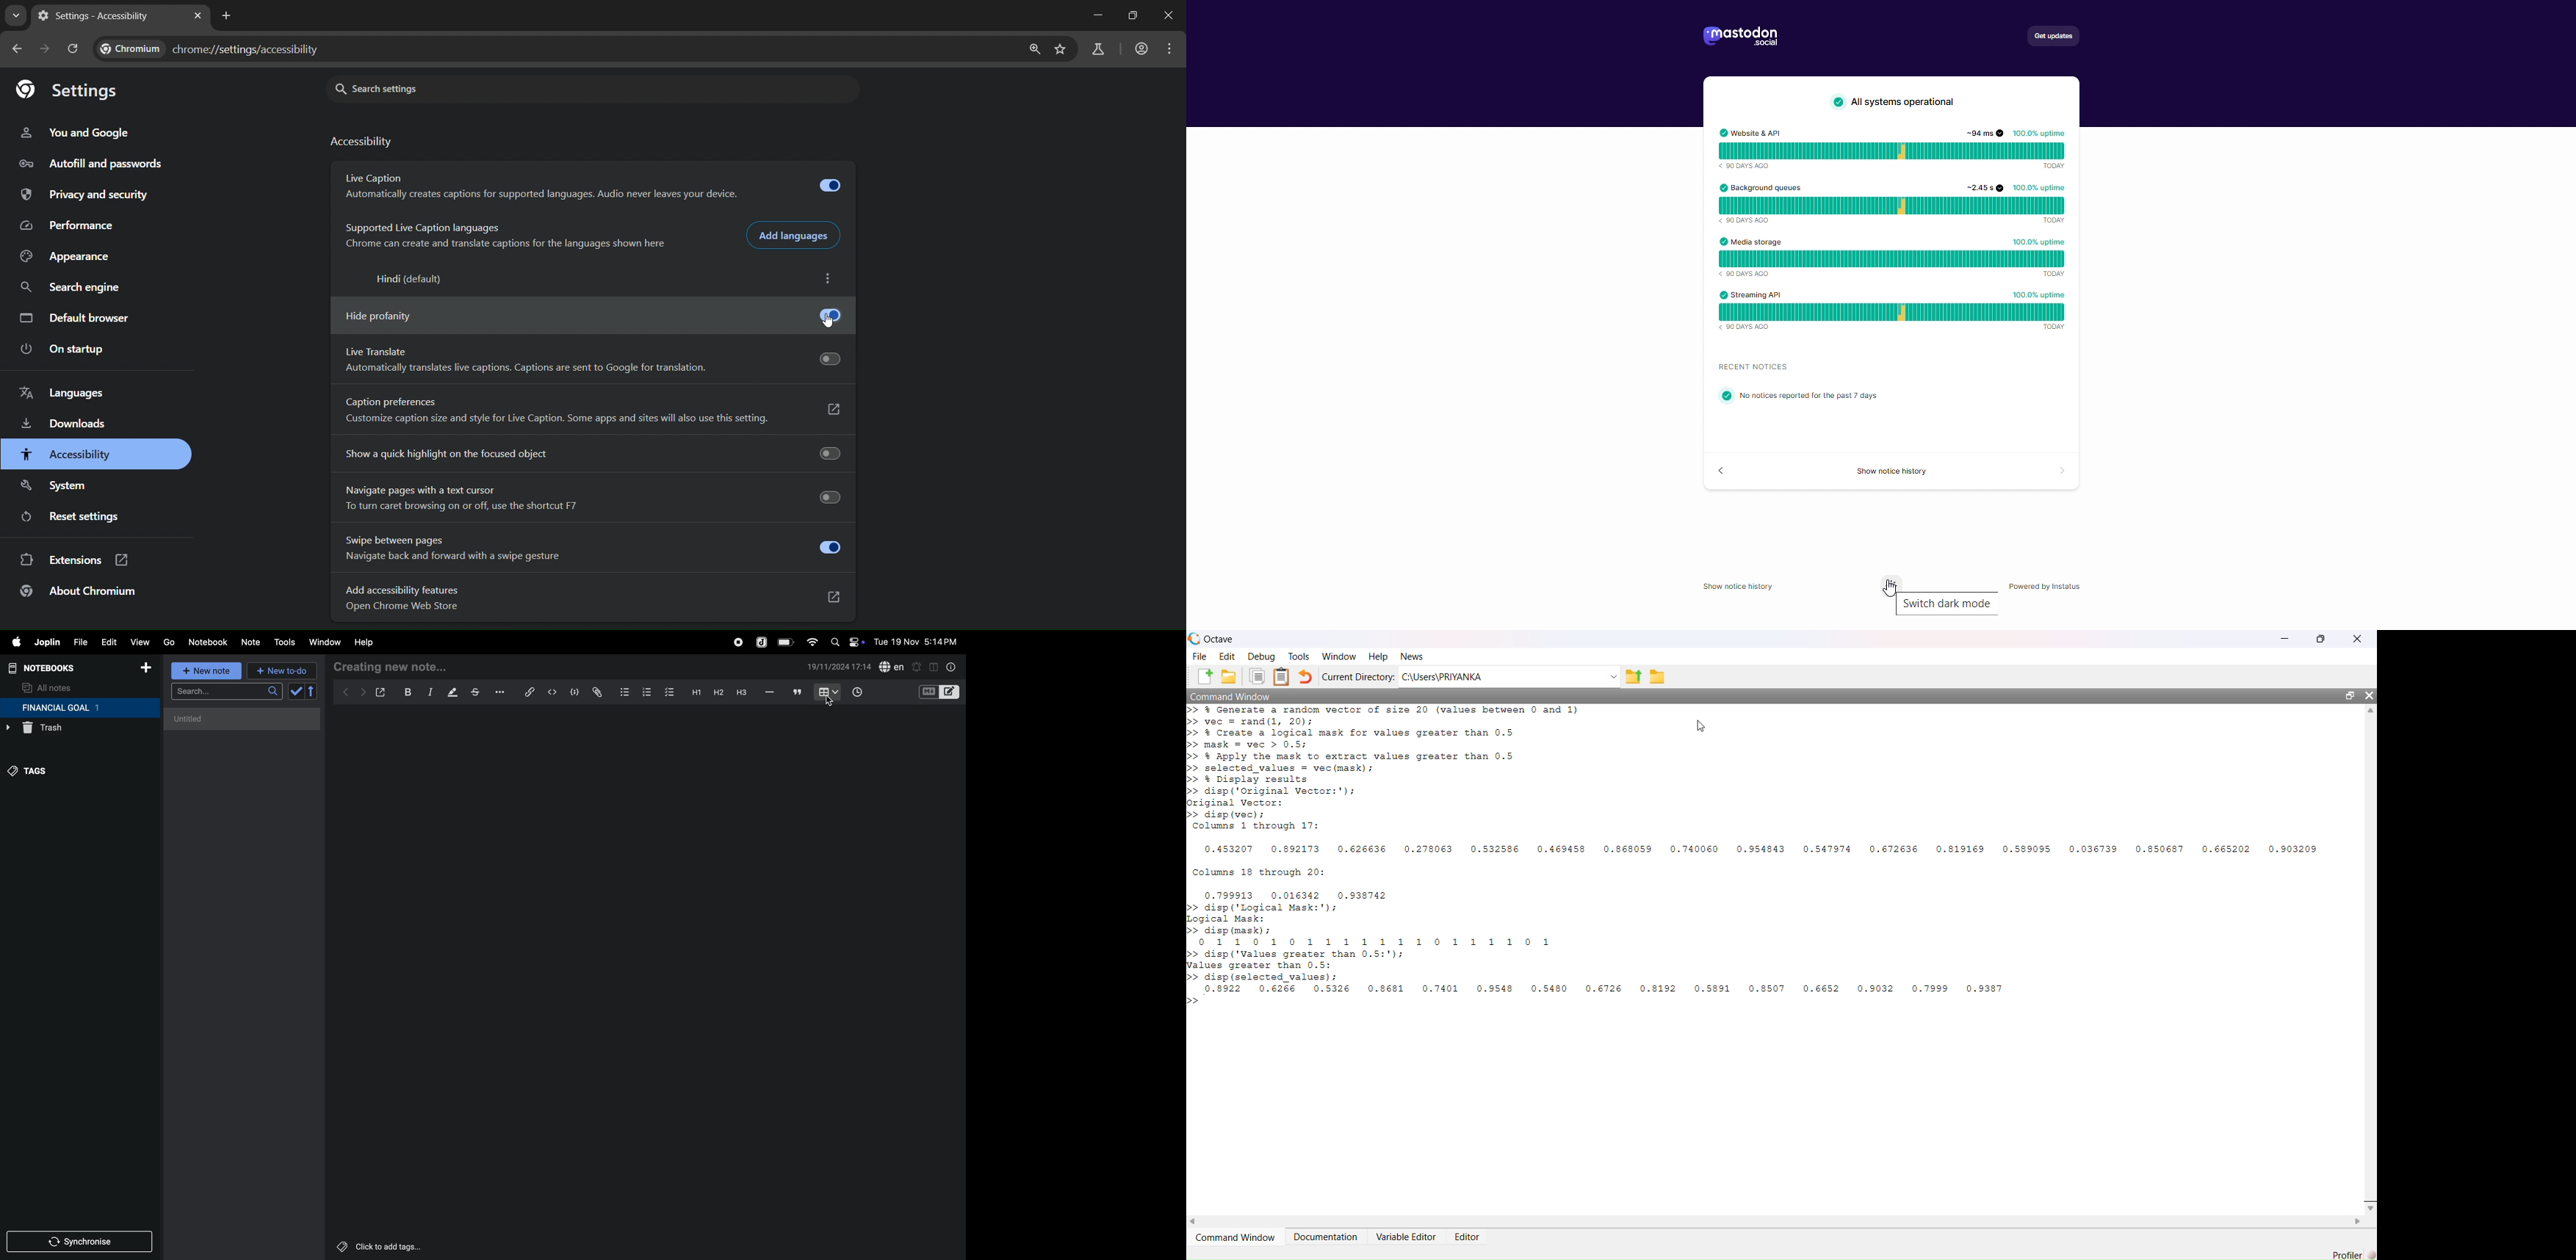  I want to click on search tabs, so click(18, 15).